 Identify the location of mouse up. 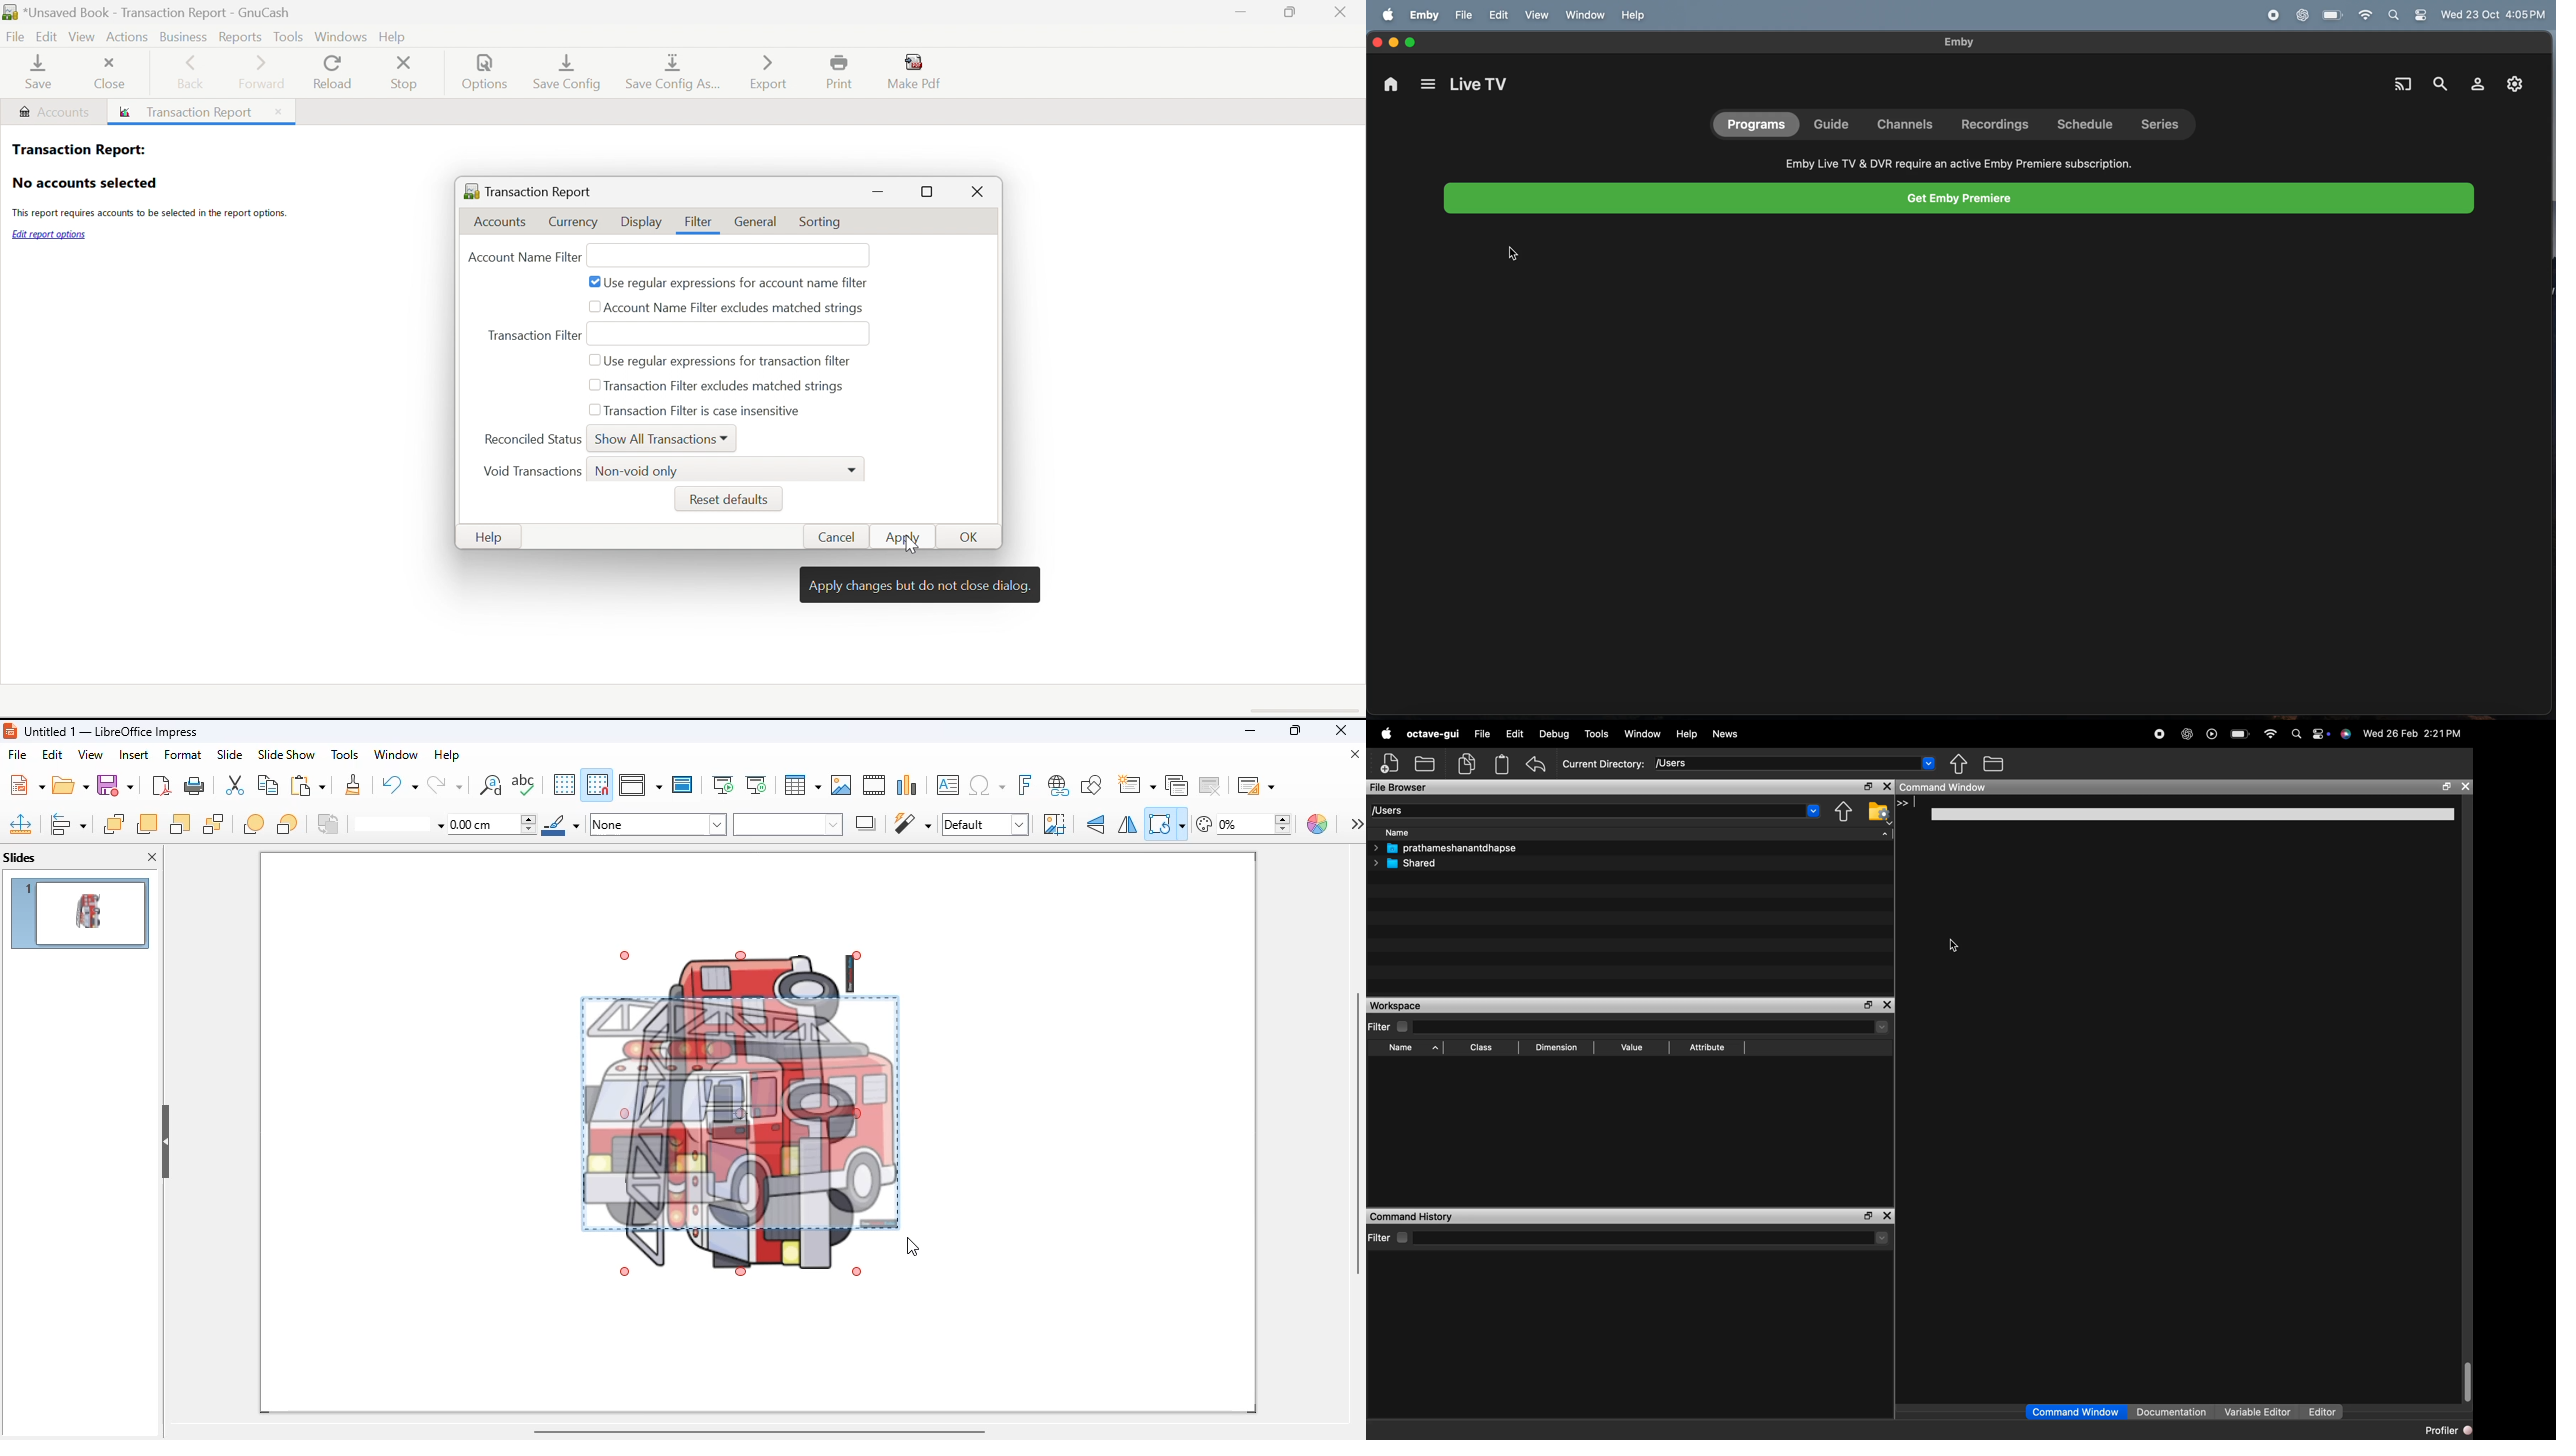
(913, 1246).